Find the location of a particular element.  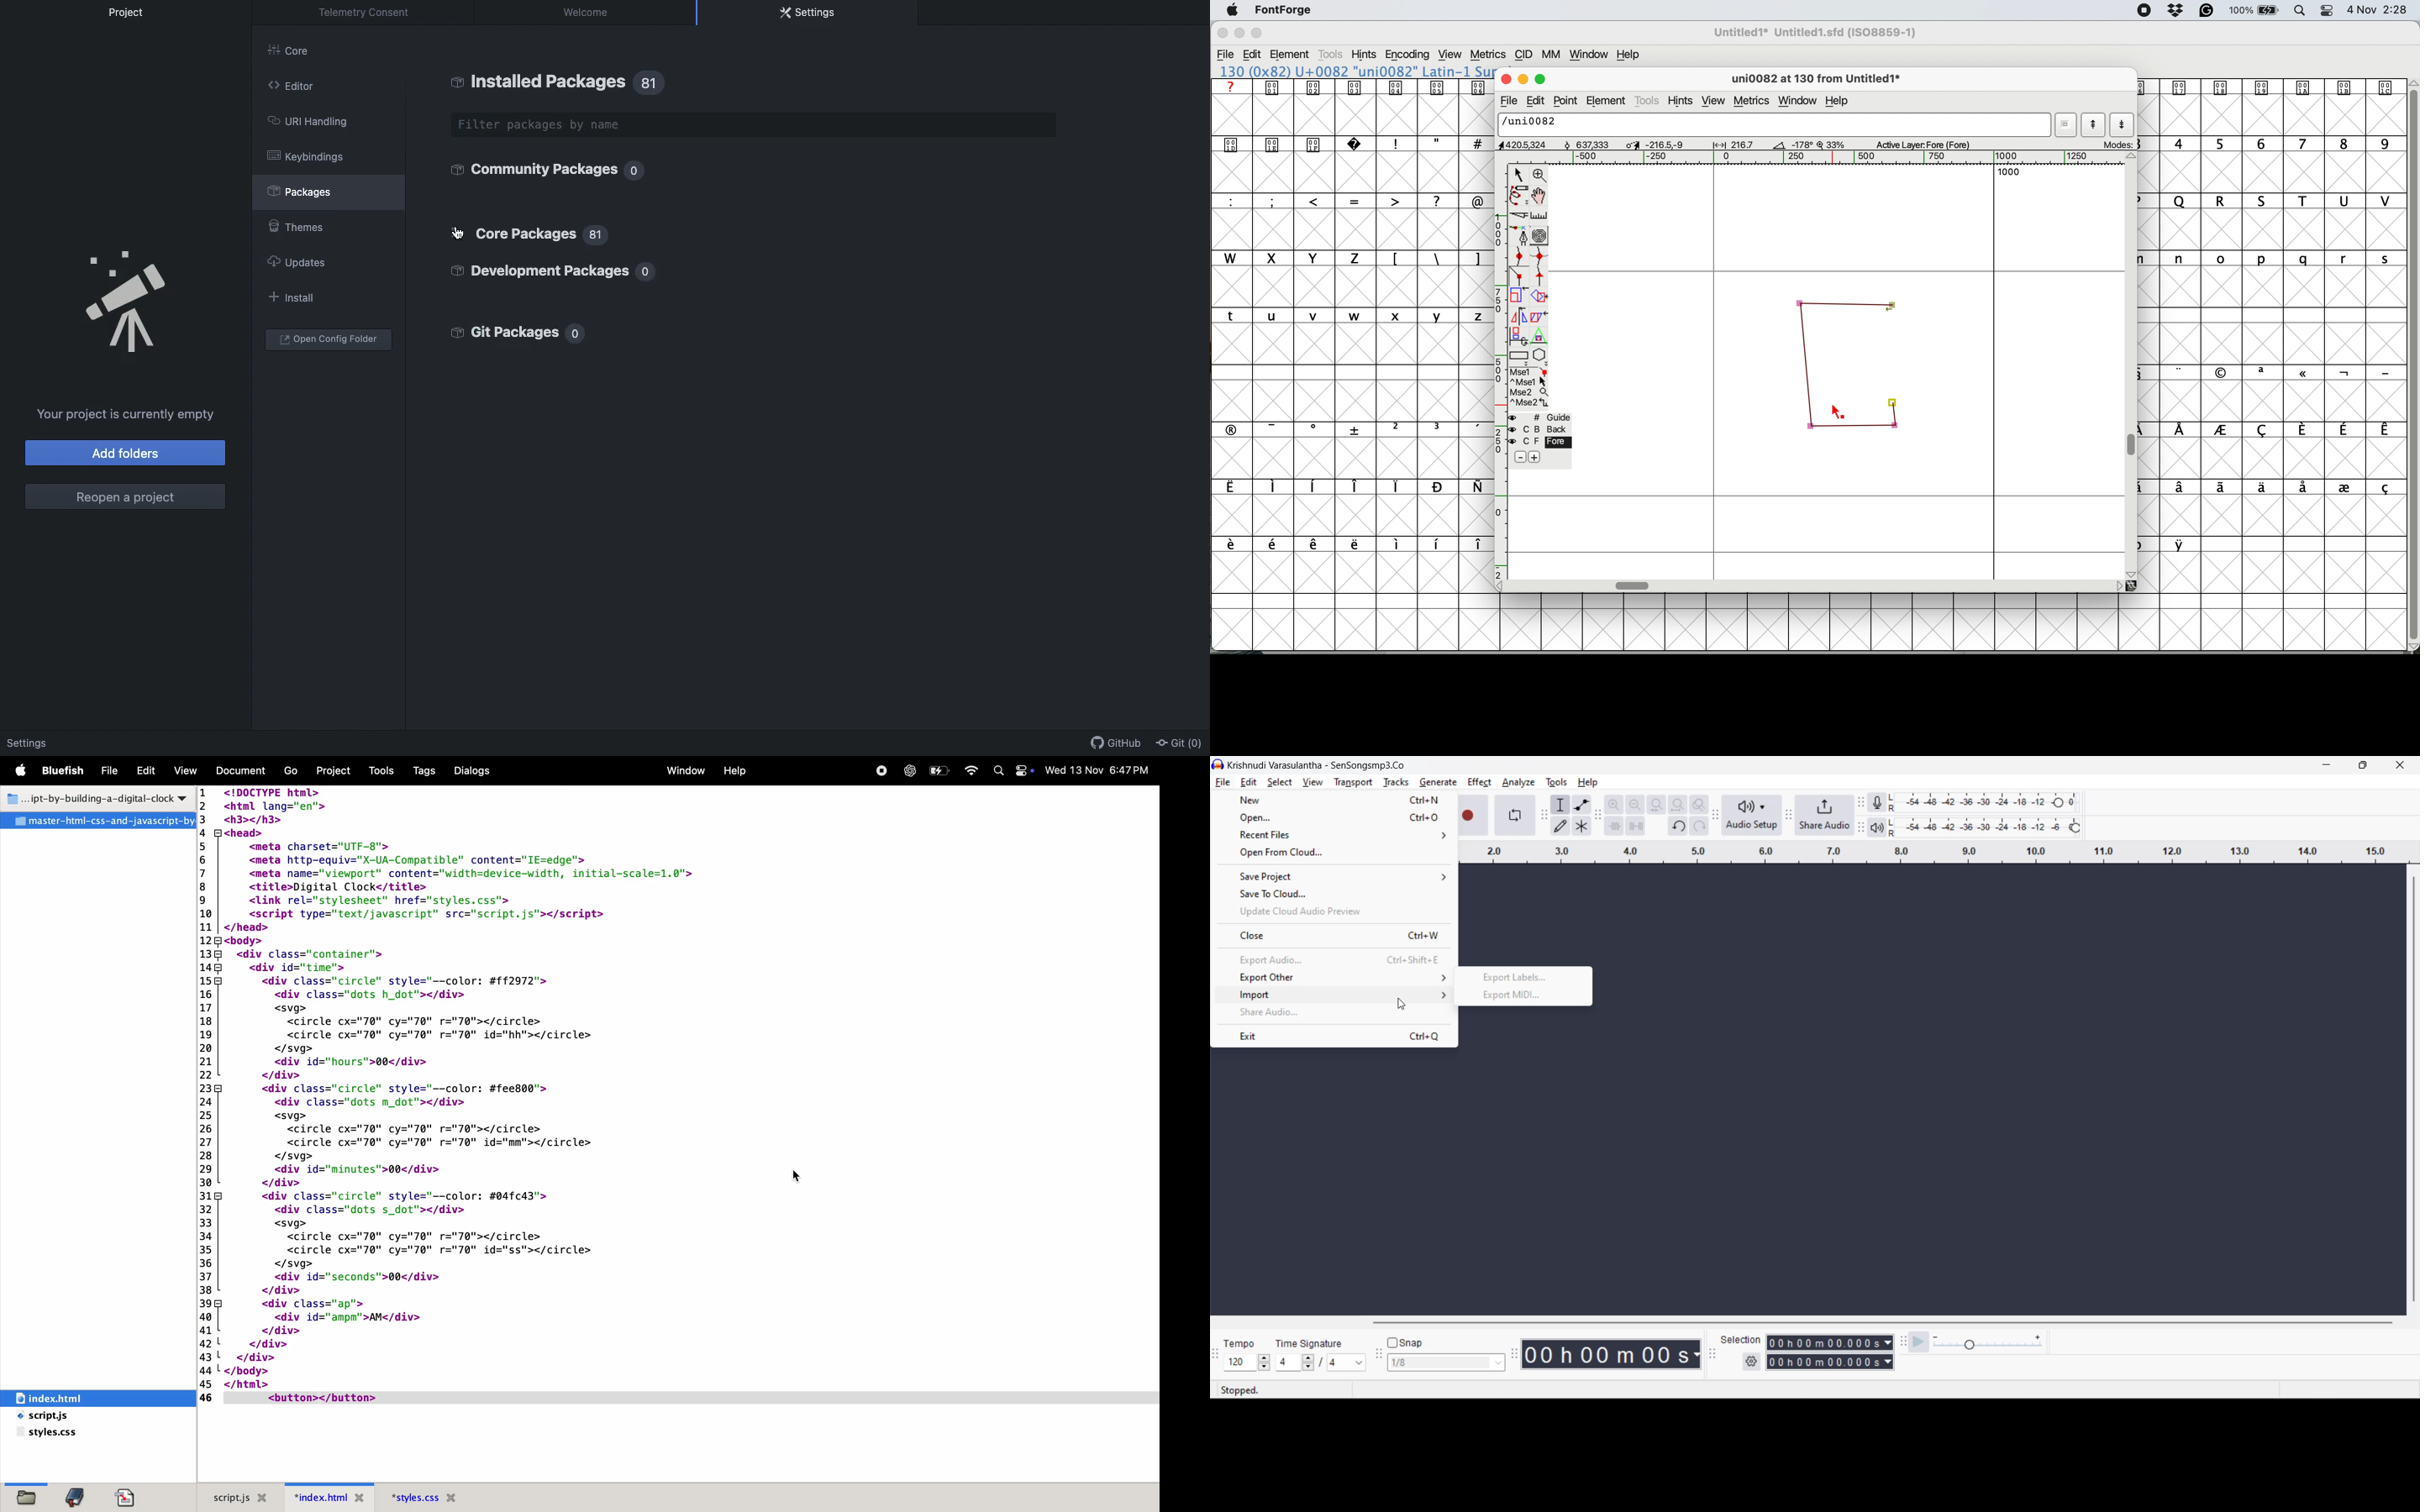

snap is located at coordinates (1405, 1343).